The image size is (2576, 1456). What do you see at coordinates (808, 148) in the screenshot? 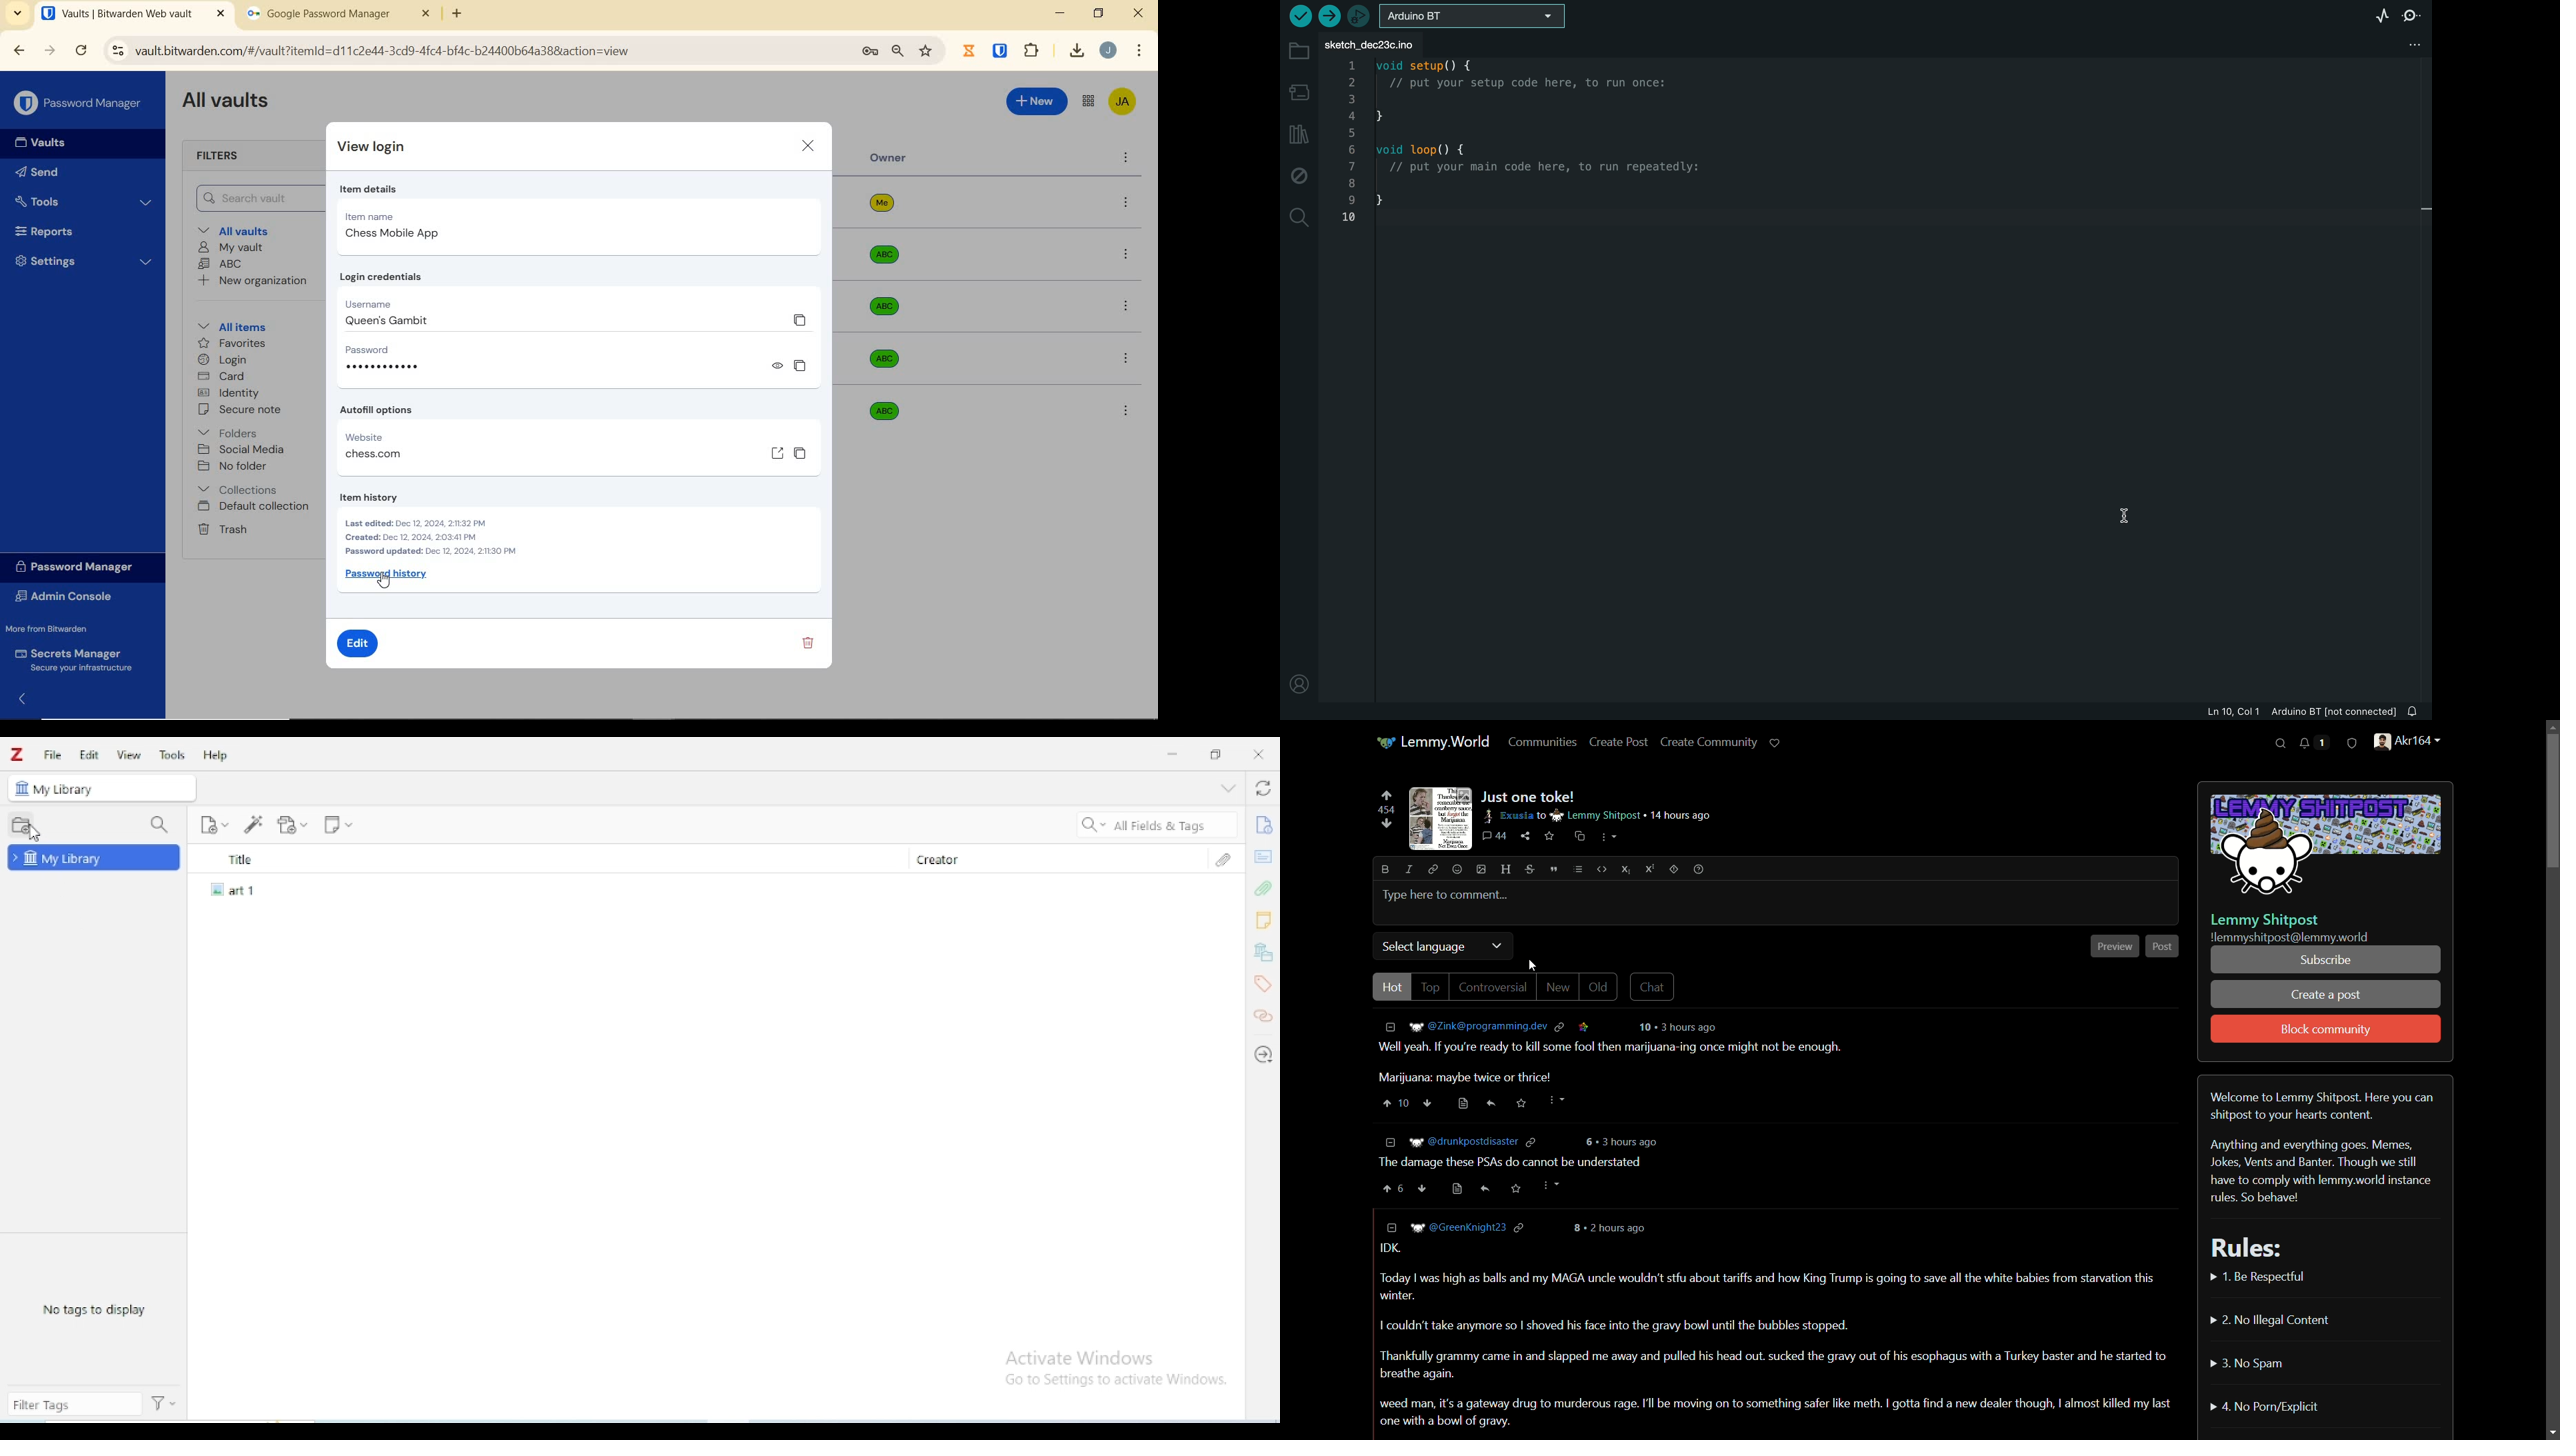
I see `close` at bounding box center [808, 148].